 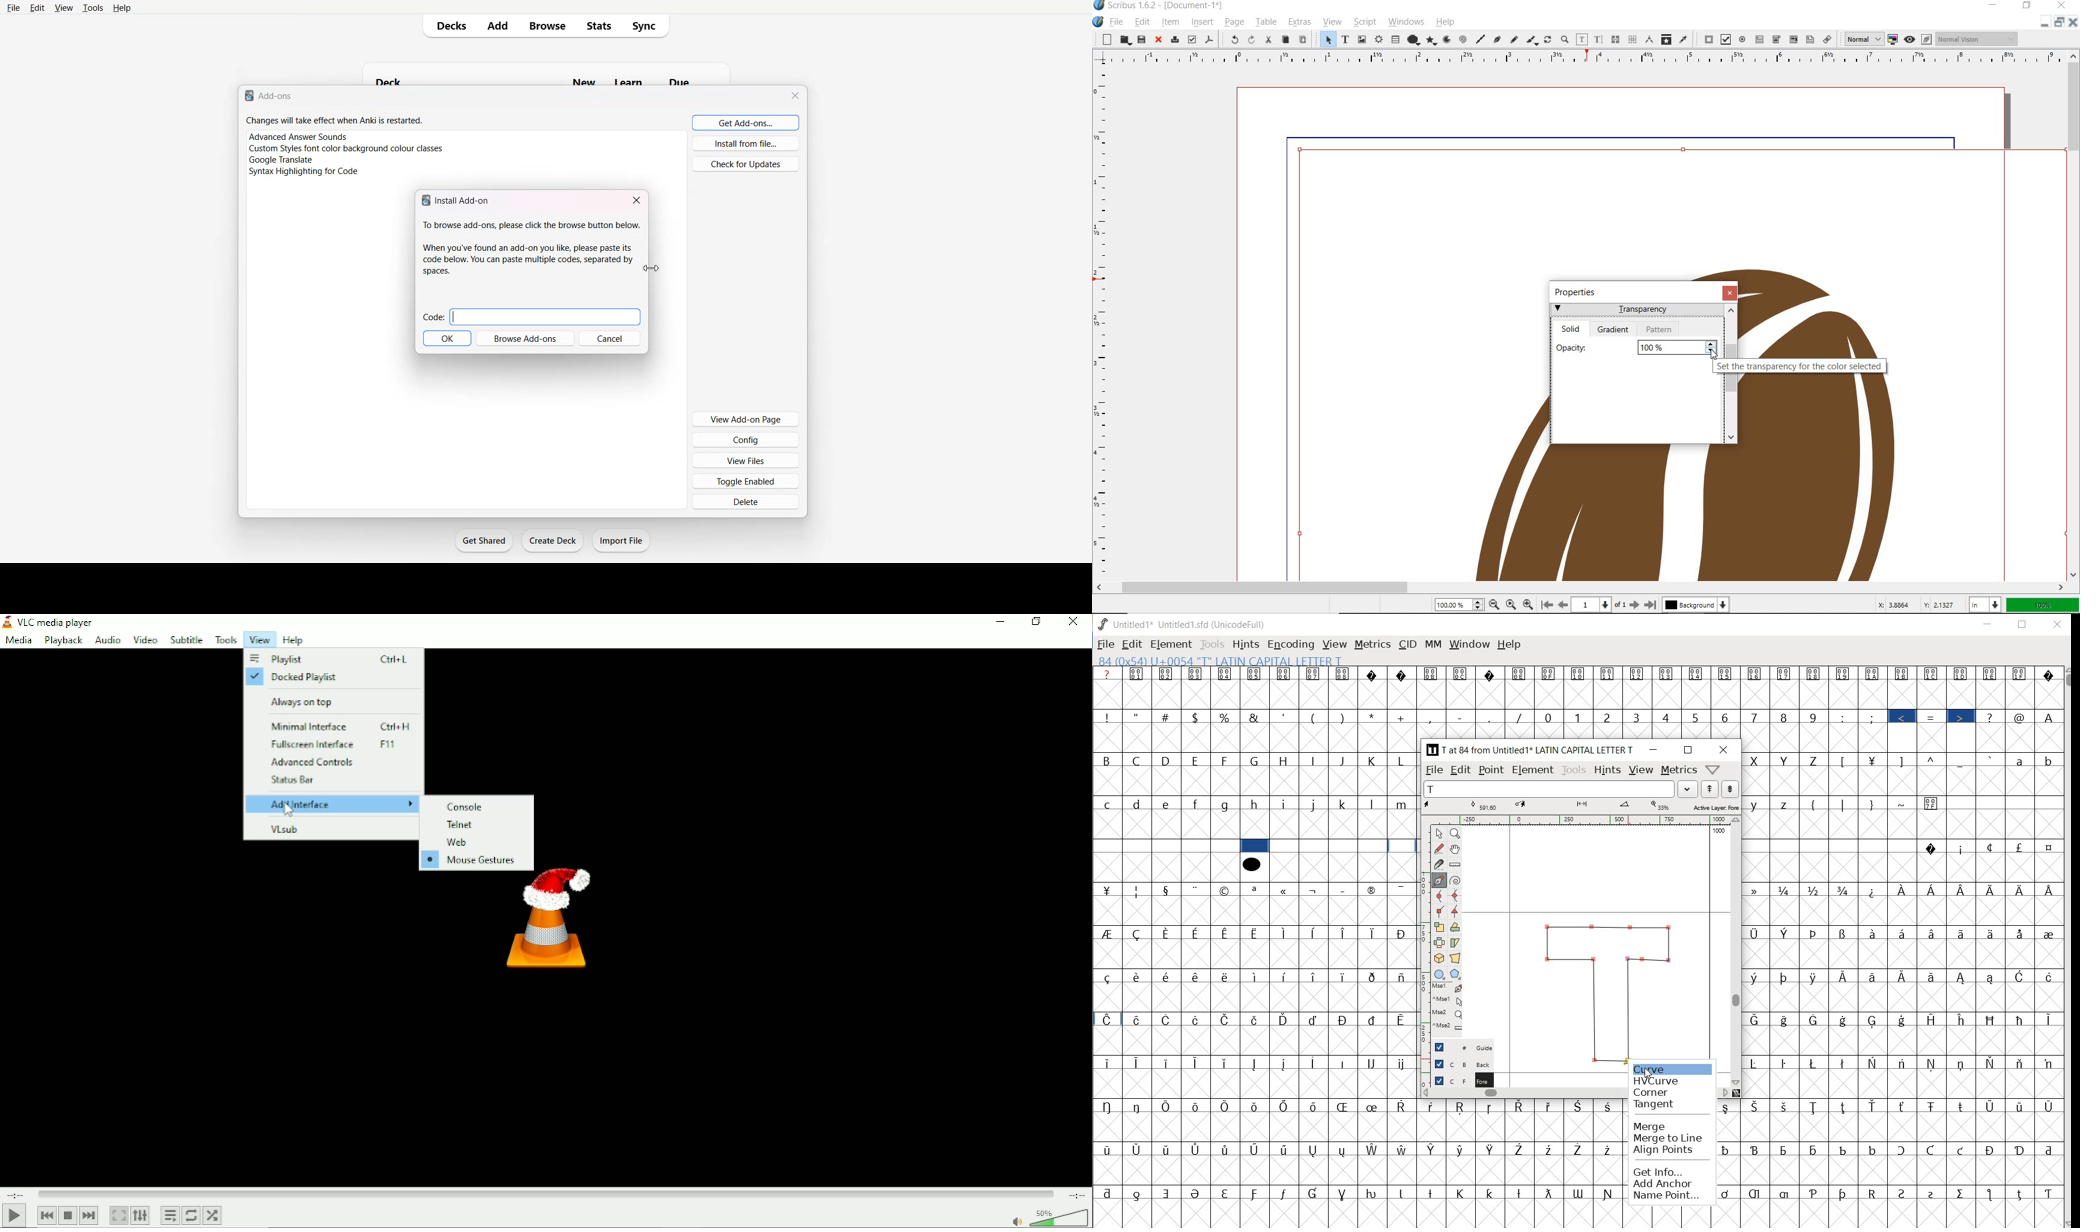 I want to click on Symbol, so click(x=1993, y=1020).